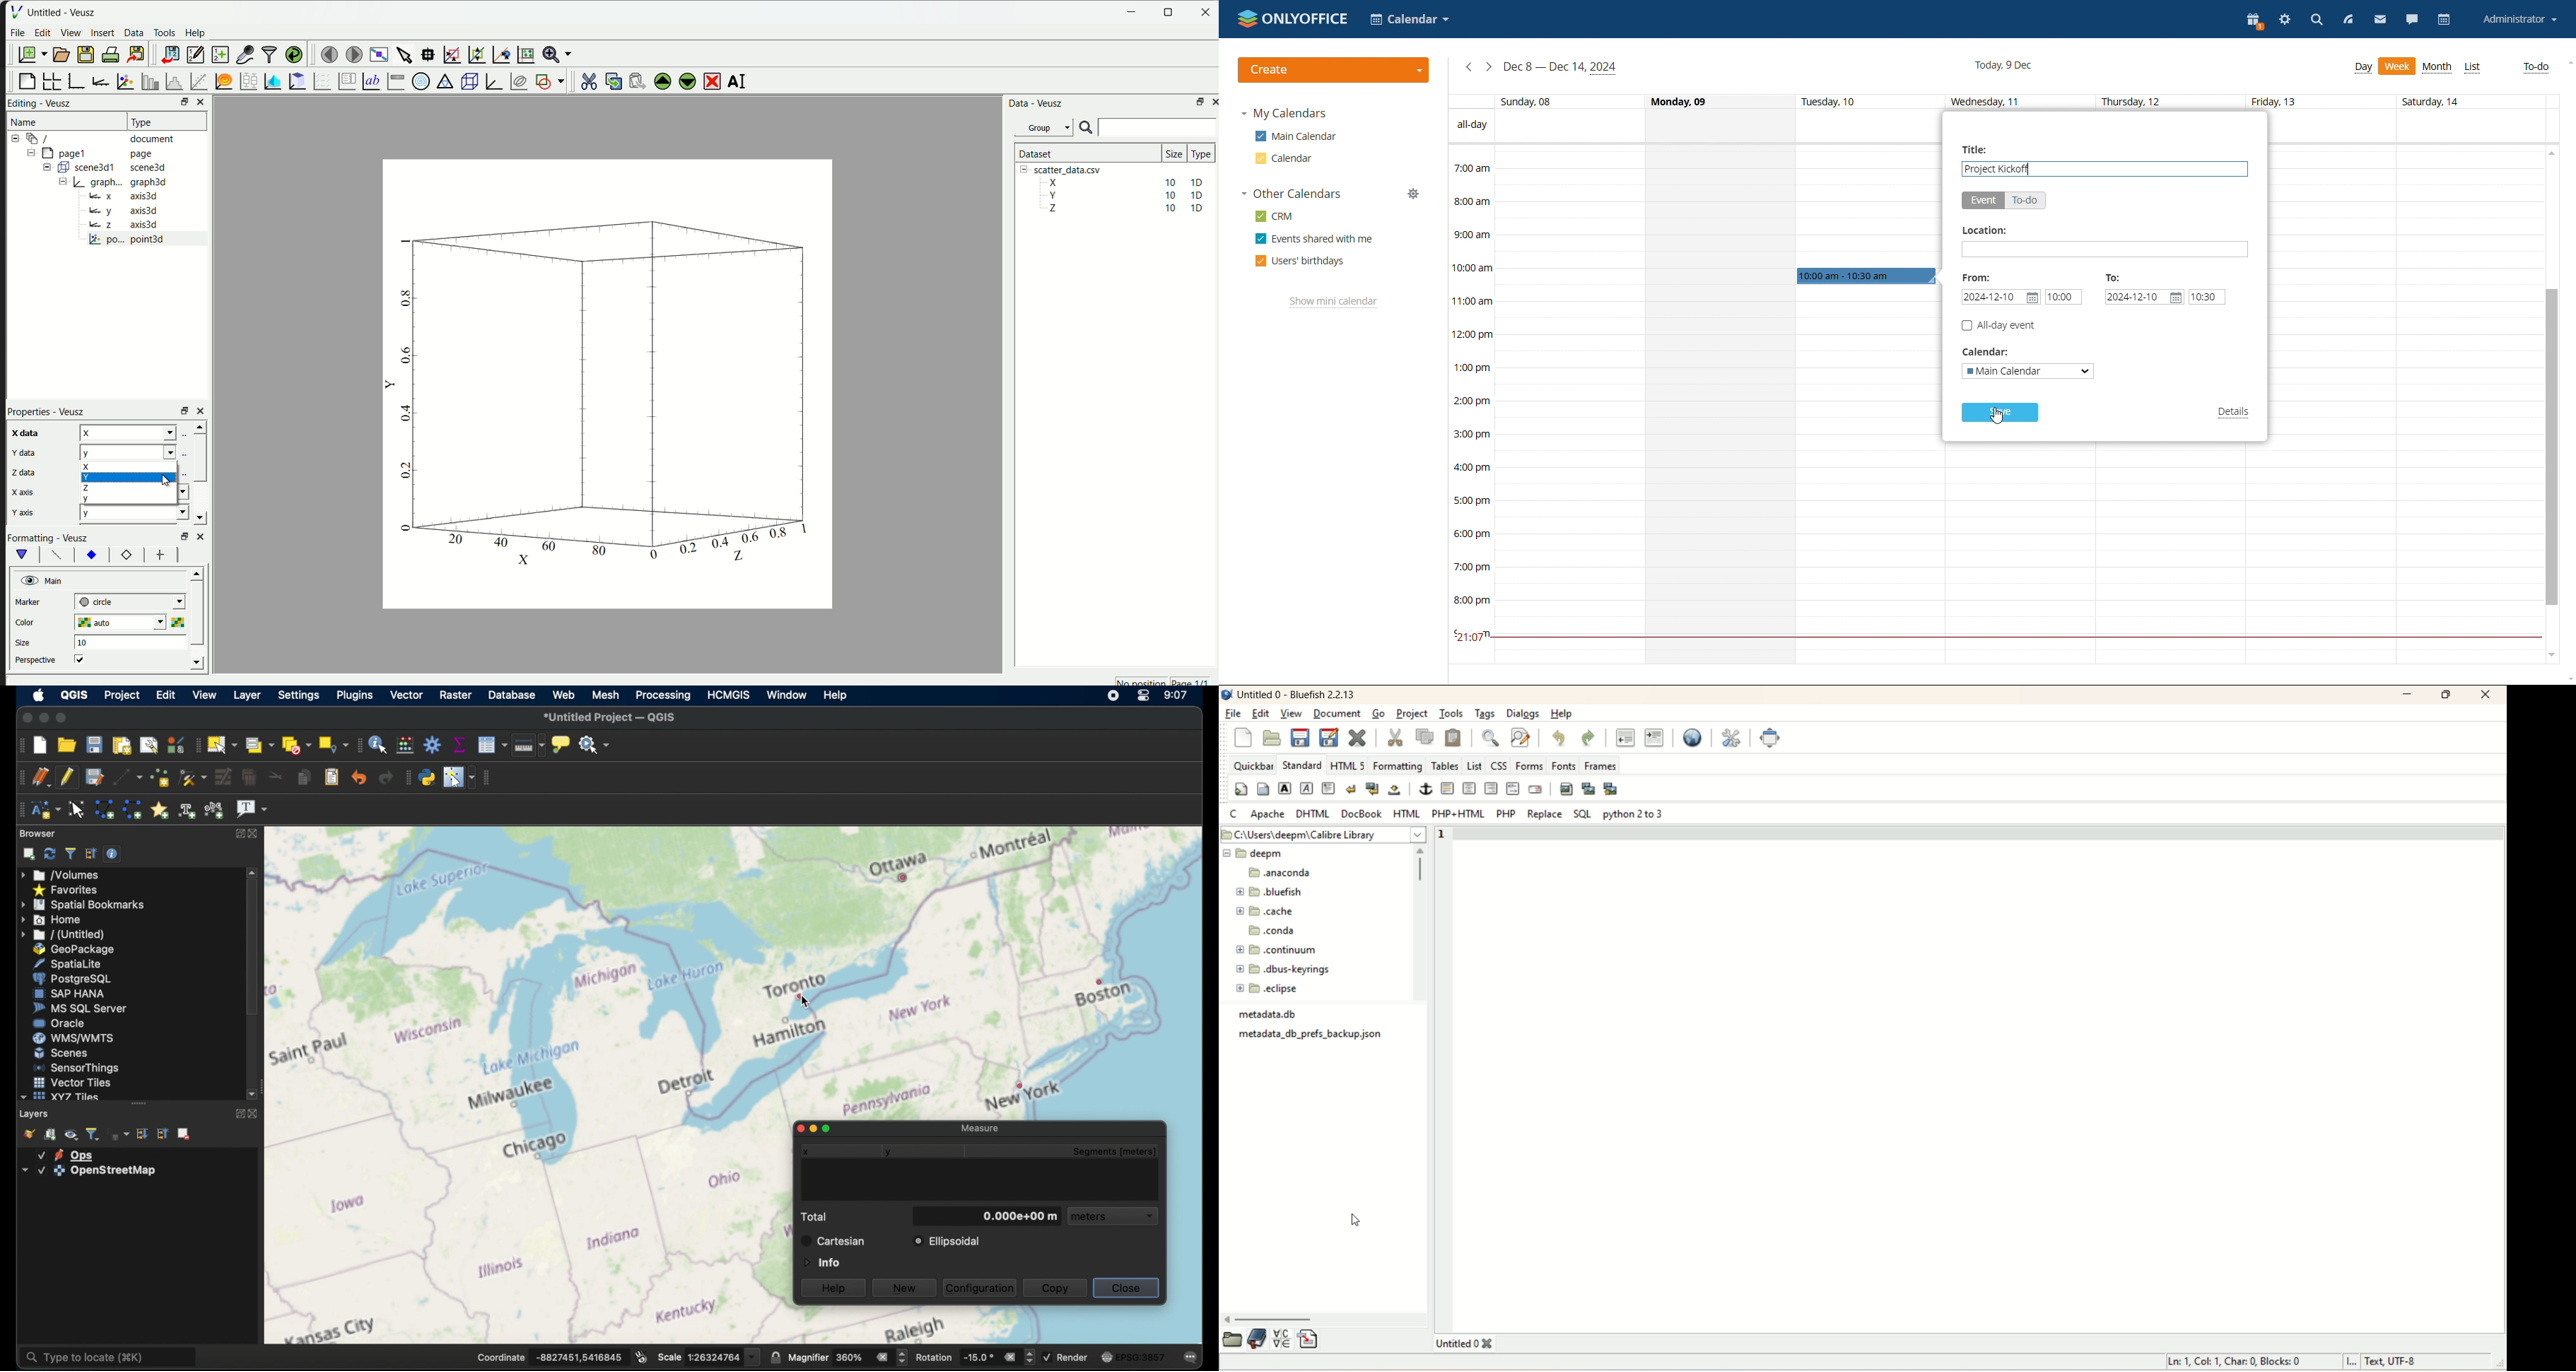 This screenshot has width=2576, height=1372. Describe the element at coordinates (1406, 812) in the screenshot. I see `HTML` at that location.